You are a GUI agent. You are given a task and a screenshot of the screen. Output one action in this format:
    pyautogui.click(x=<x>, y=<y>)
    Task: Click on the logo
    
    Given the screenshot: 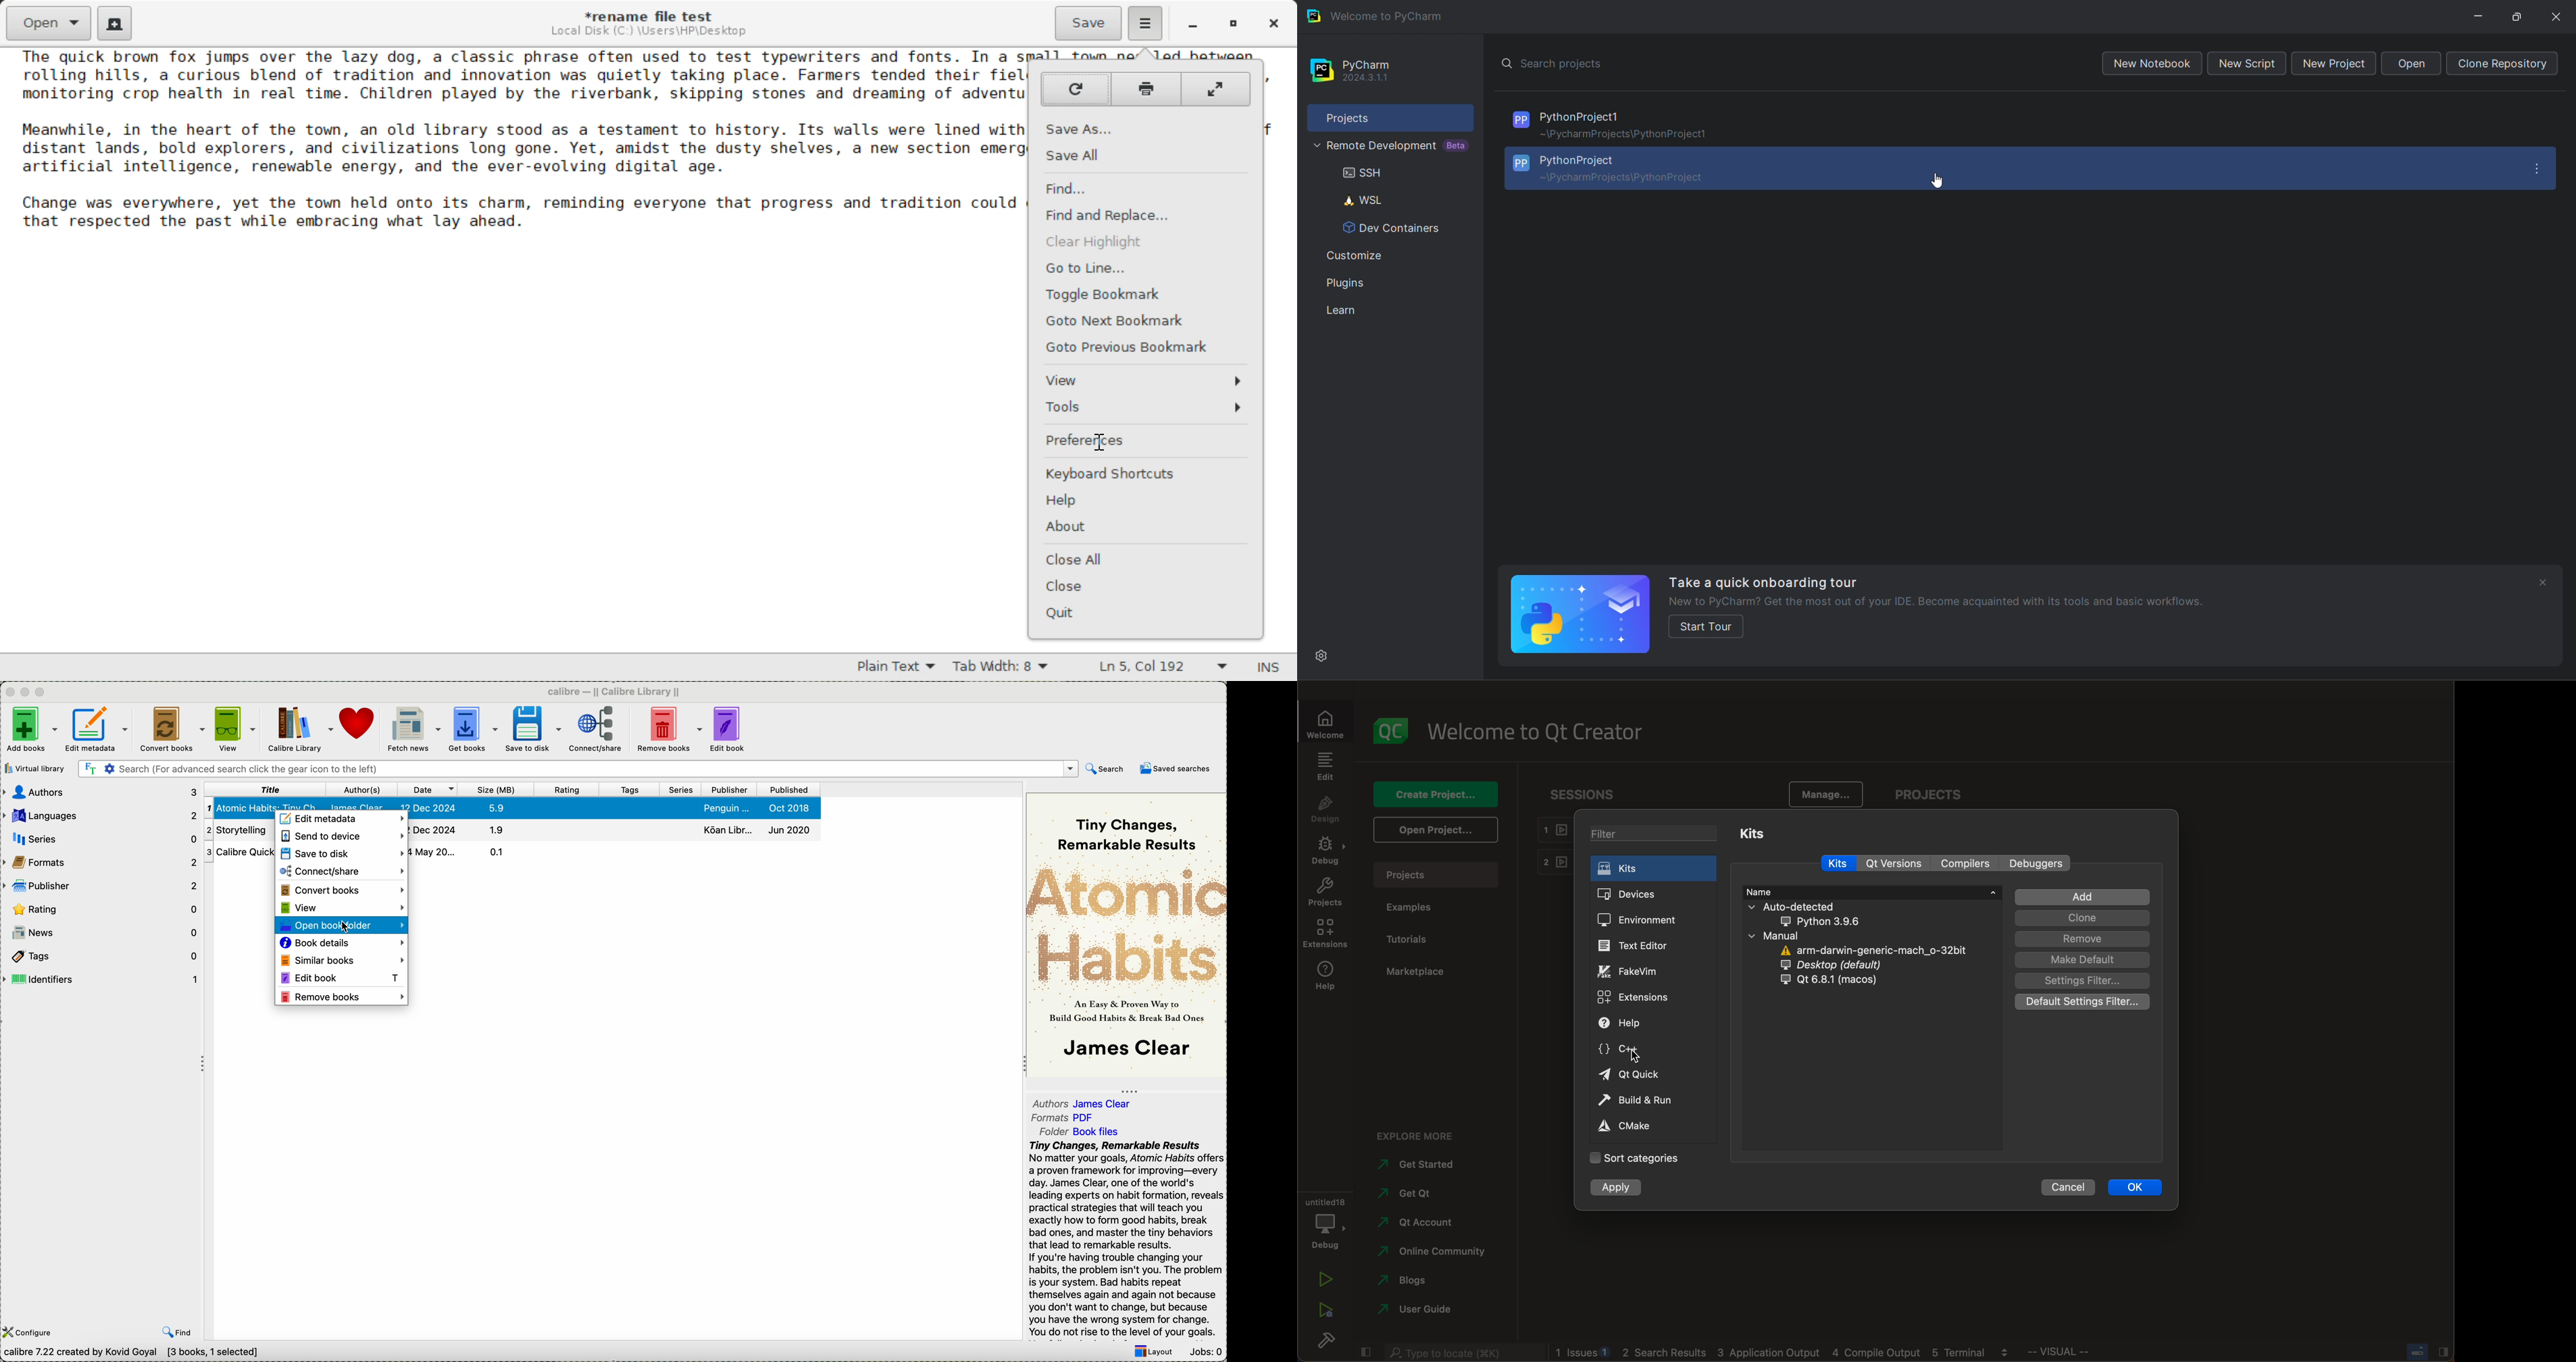 What is the action you would take?
    pyautogui.click(x=1392, y=730)
    